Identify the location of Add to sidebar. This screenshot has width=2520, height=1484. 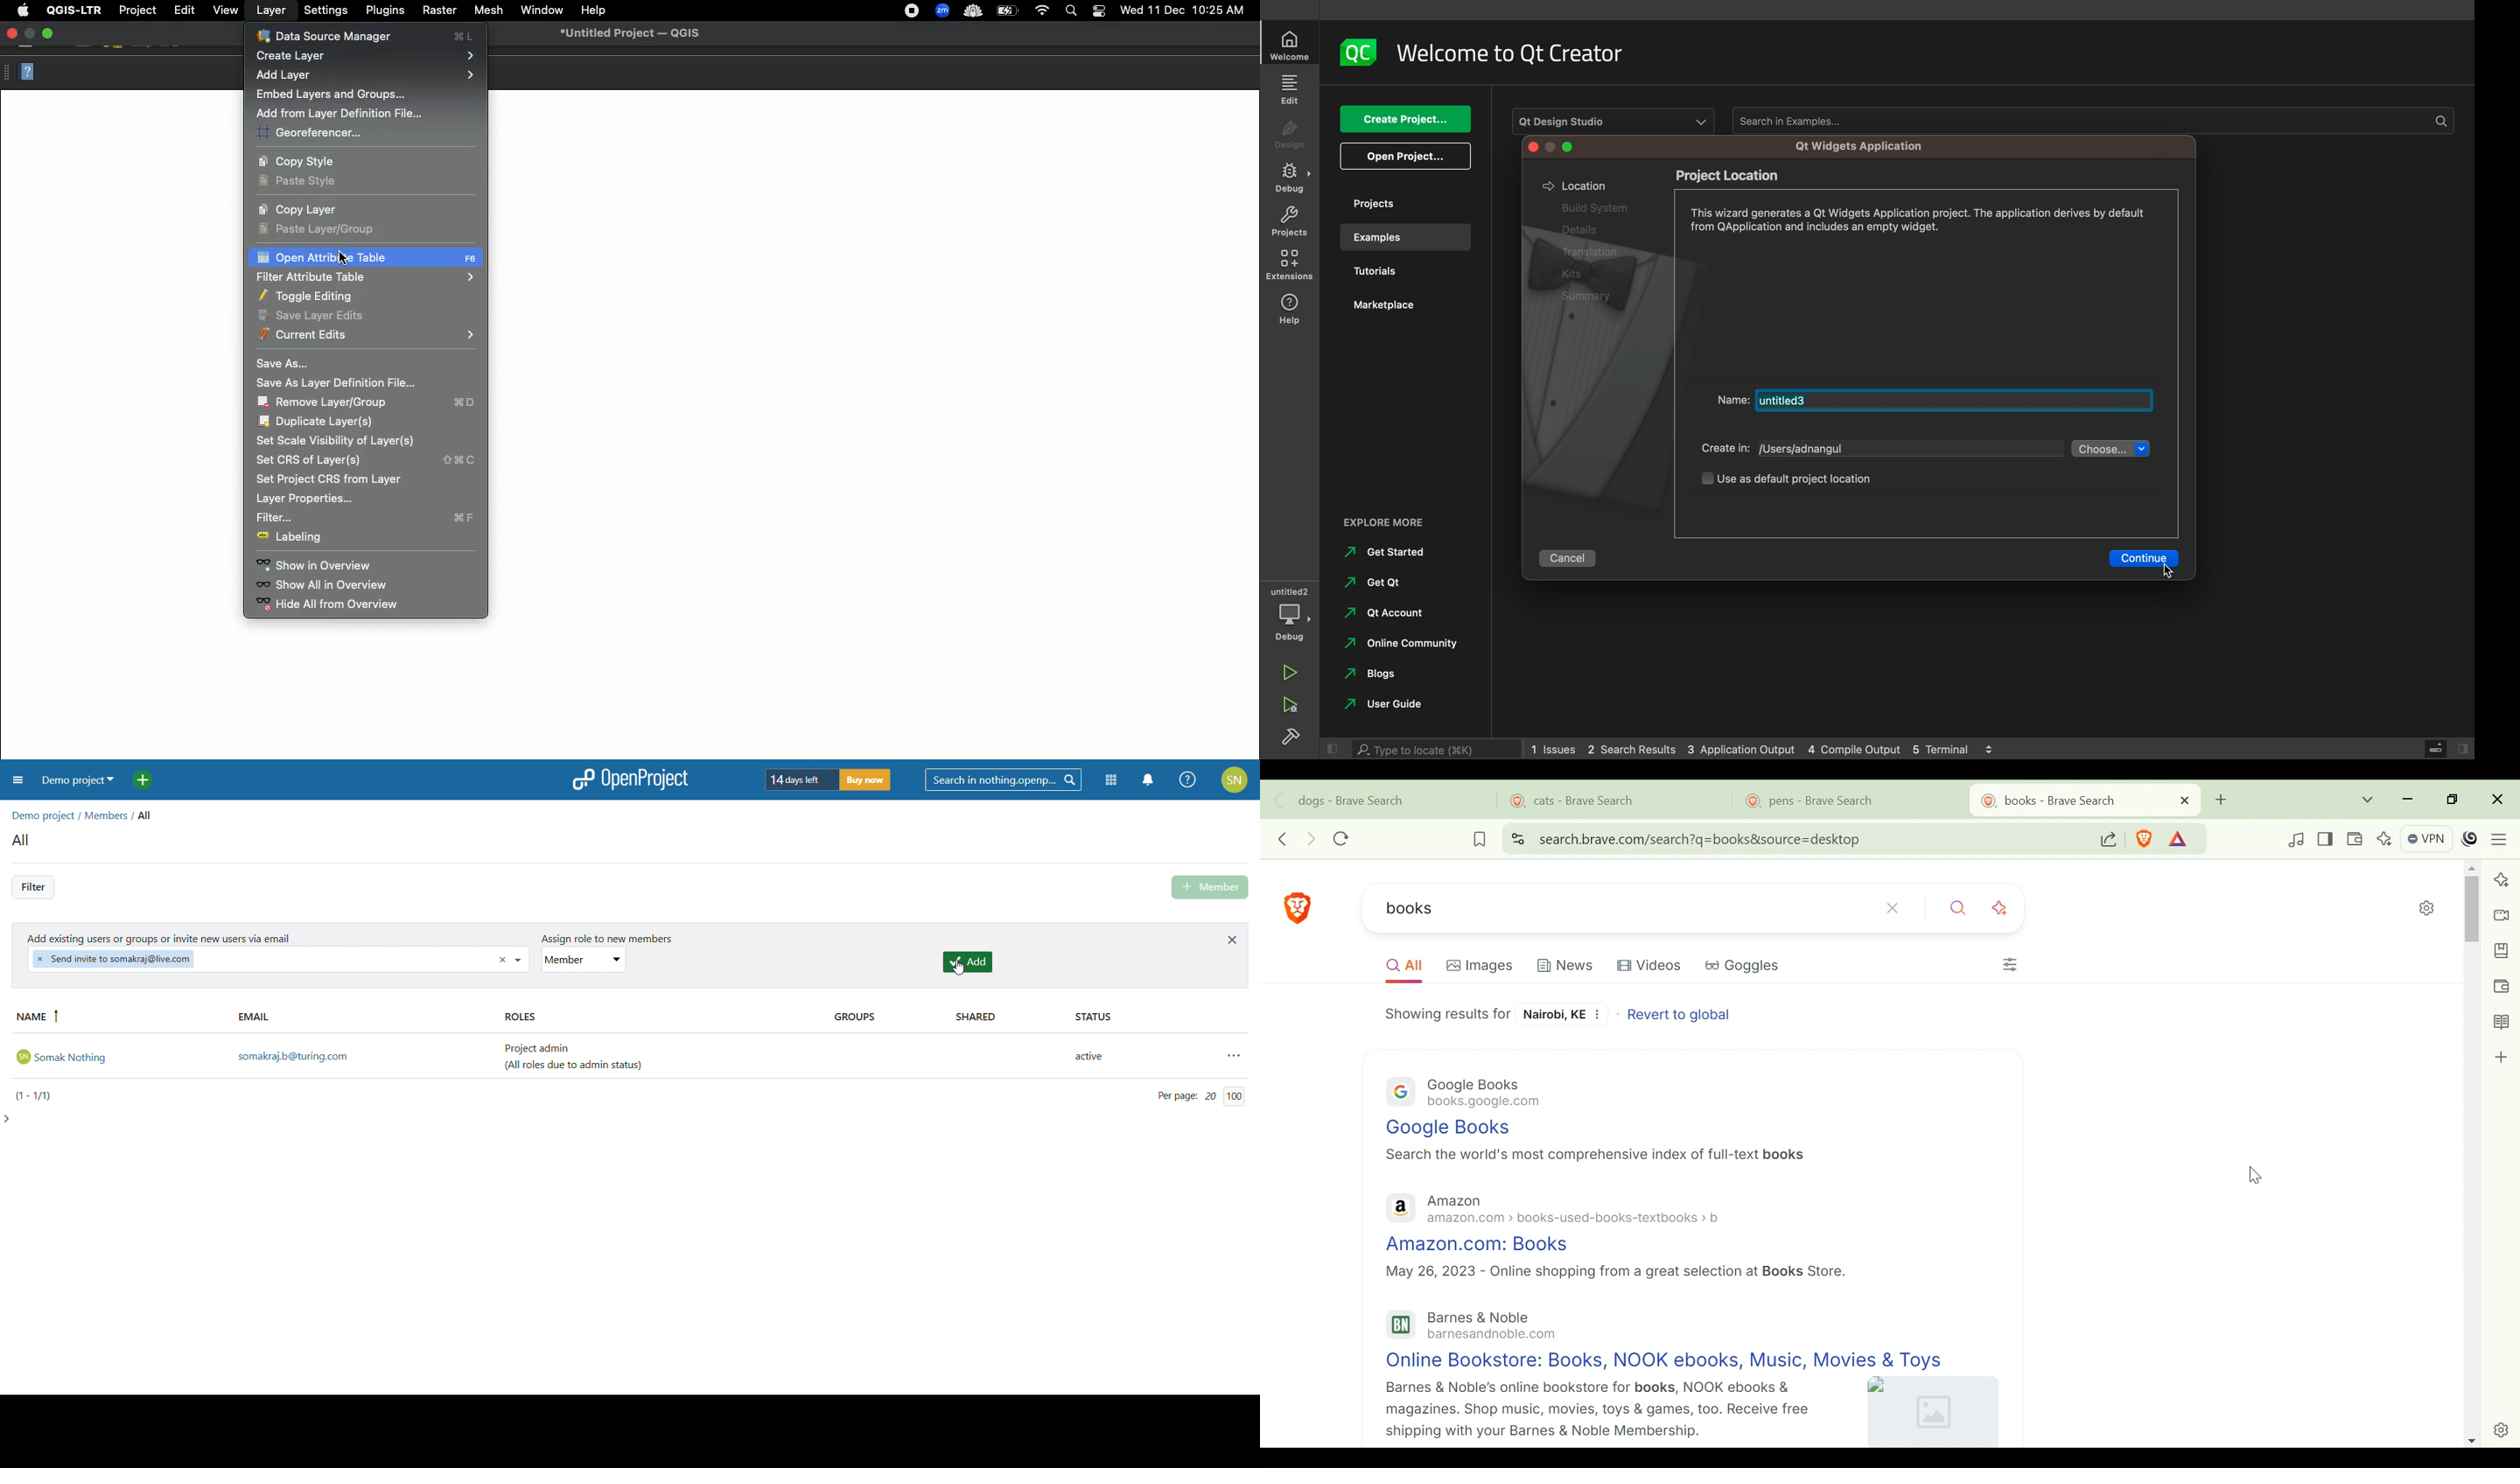
(2502, 1059).